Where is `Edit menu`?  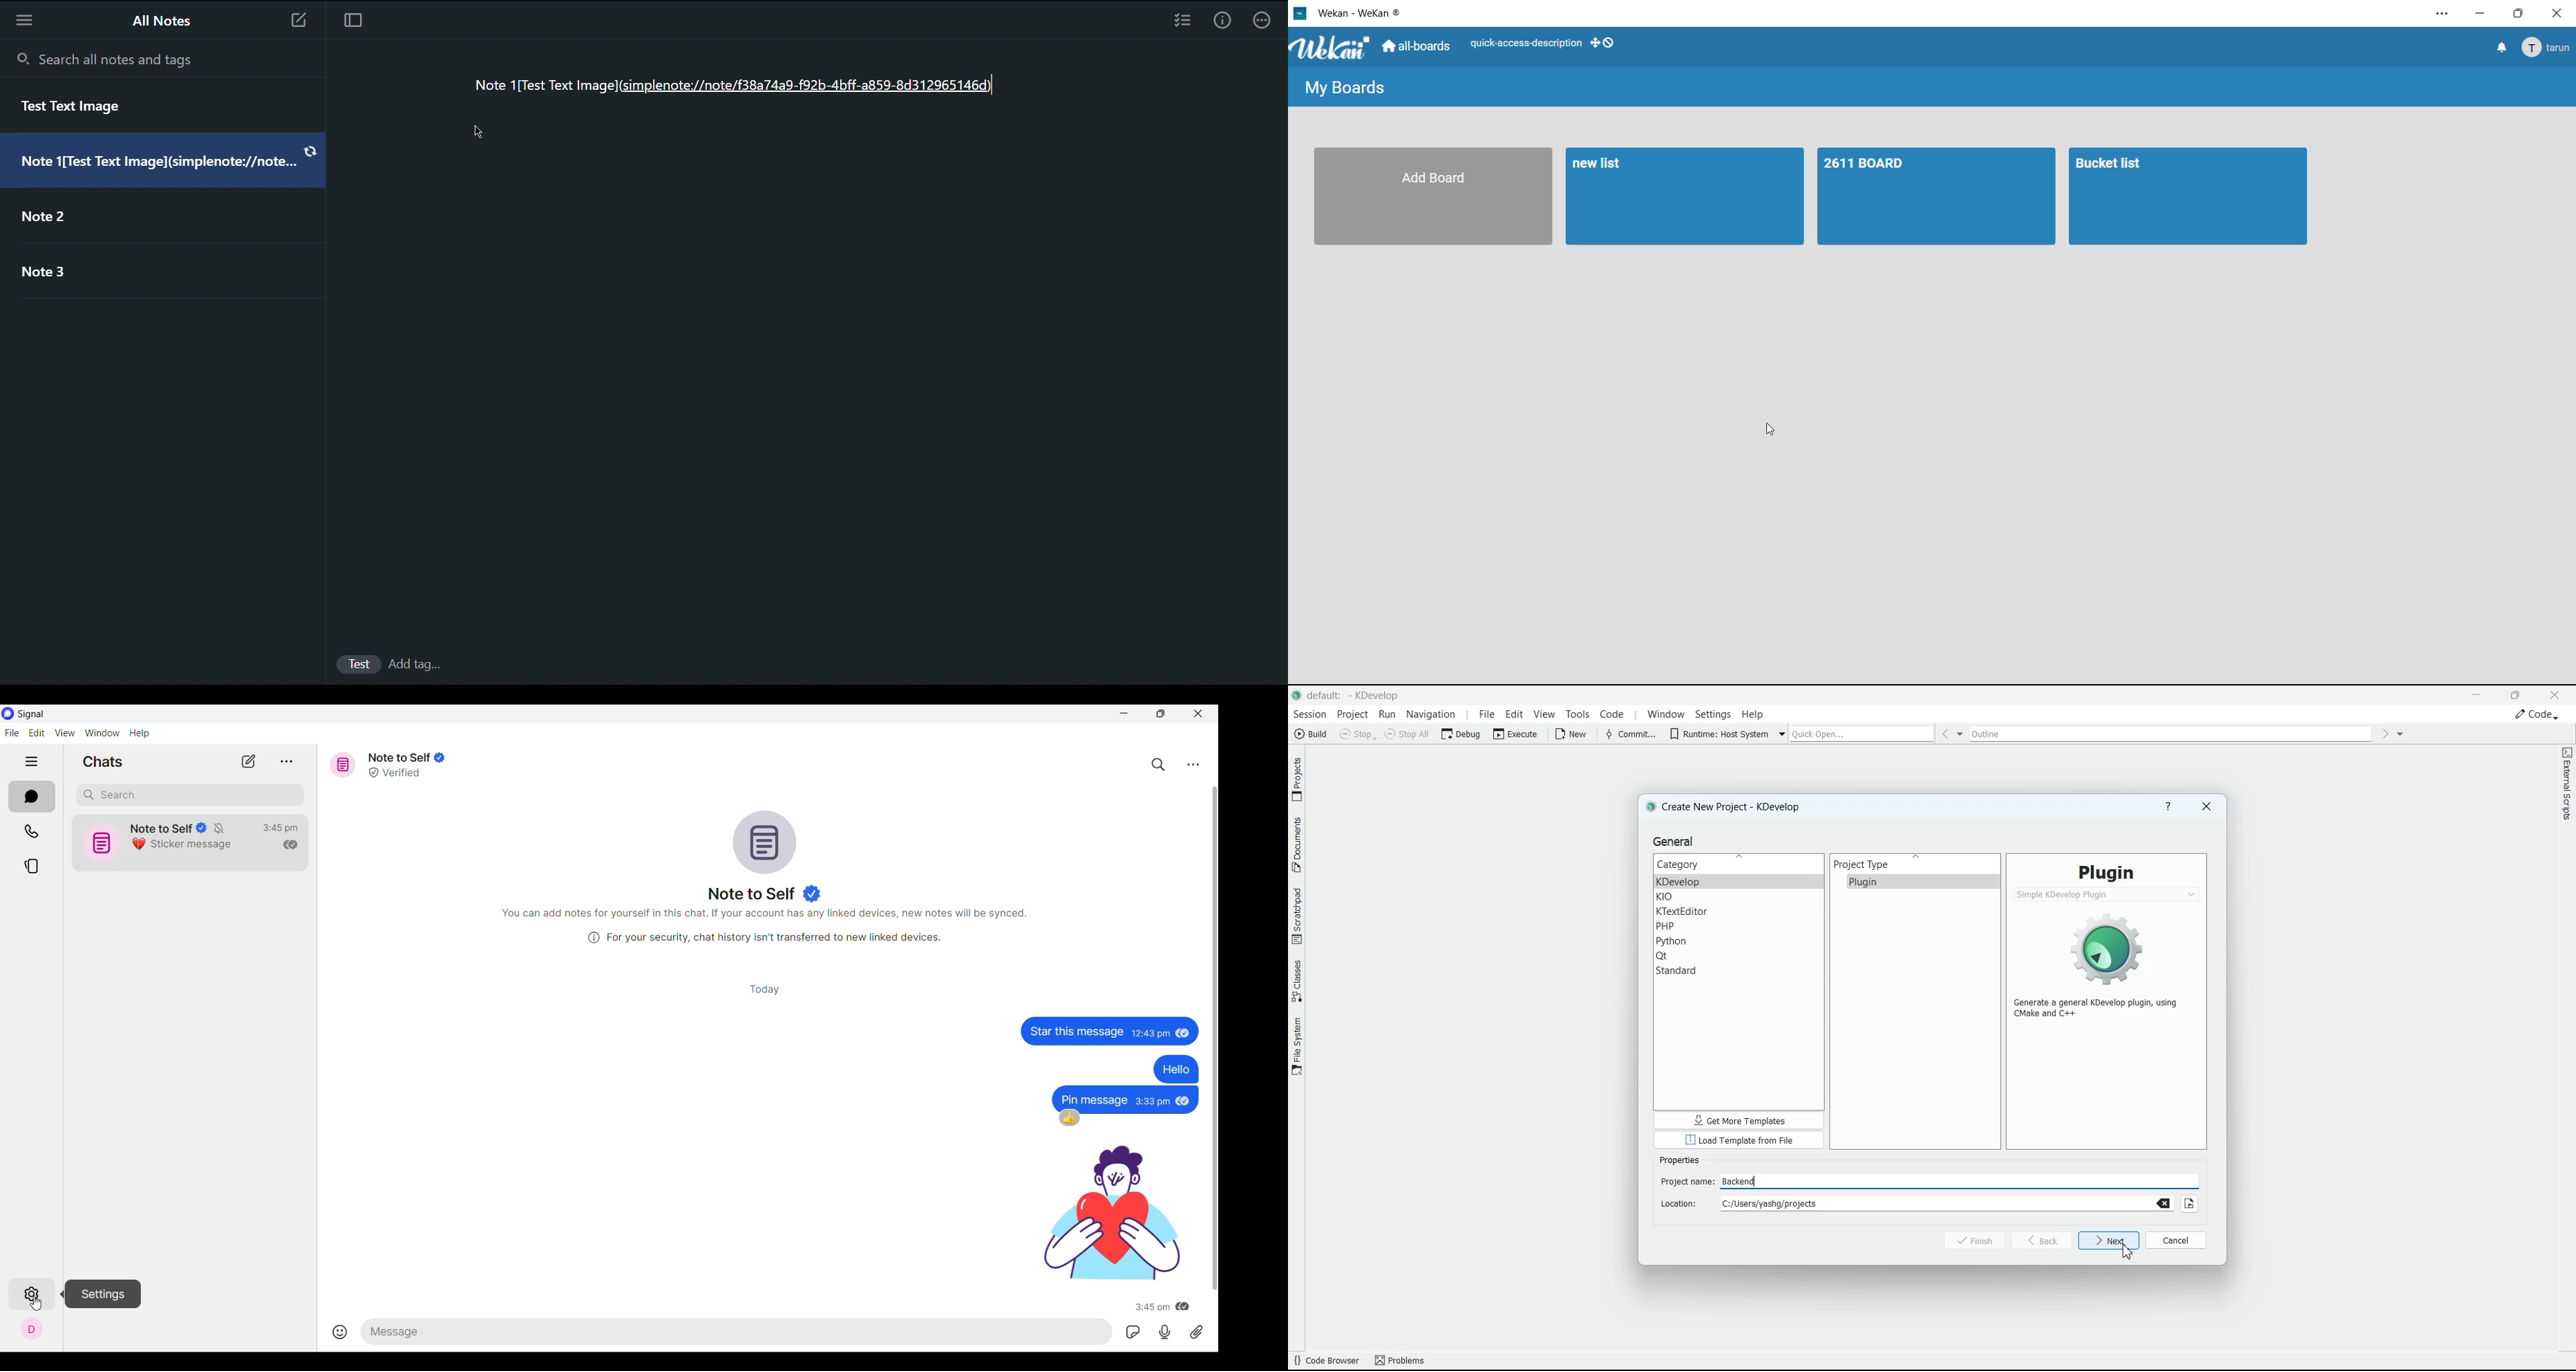 Edit menu is located at coordinates (37, 733).